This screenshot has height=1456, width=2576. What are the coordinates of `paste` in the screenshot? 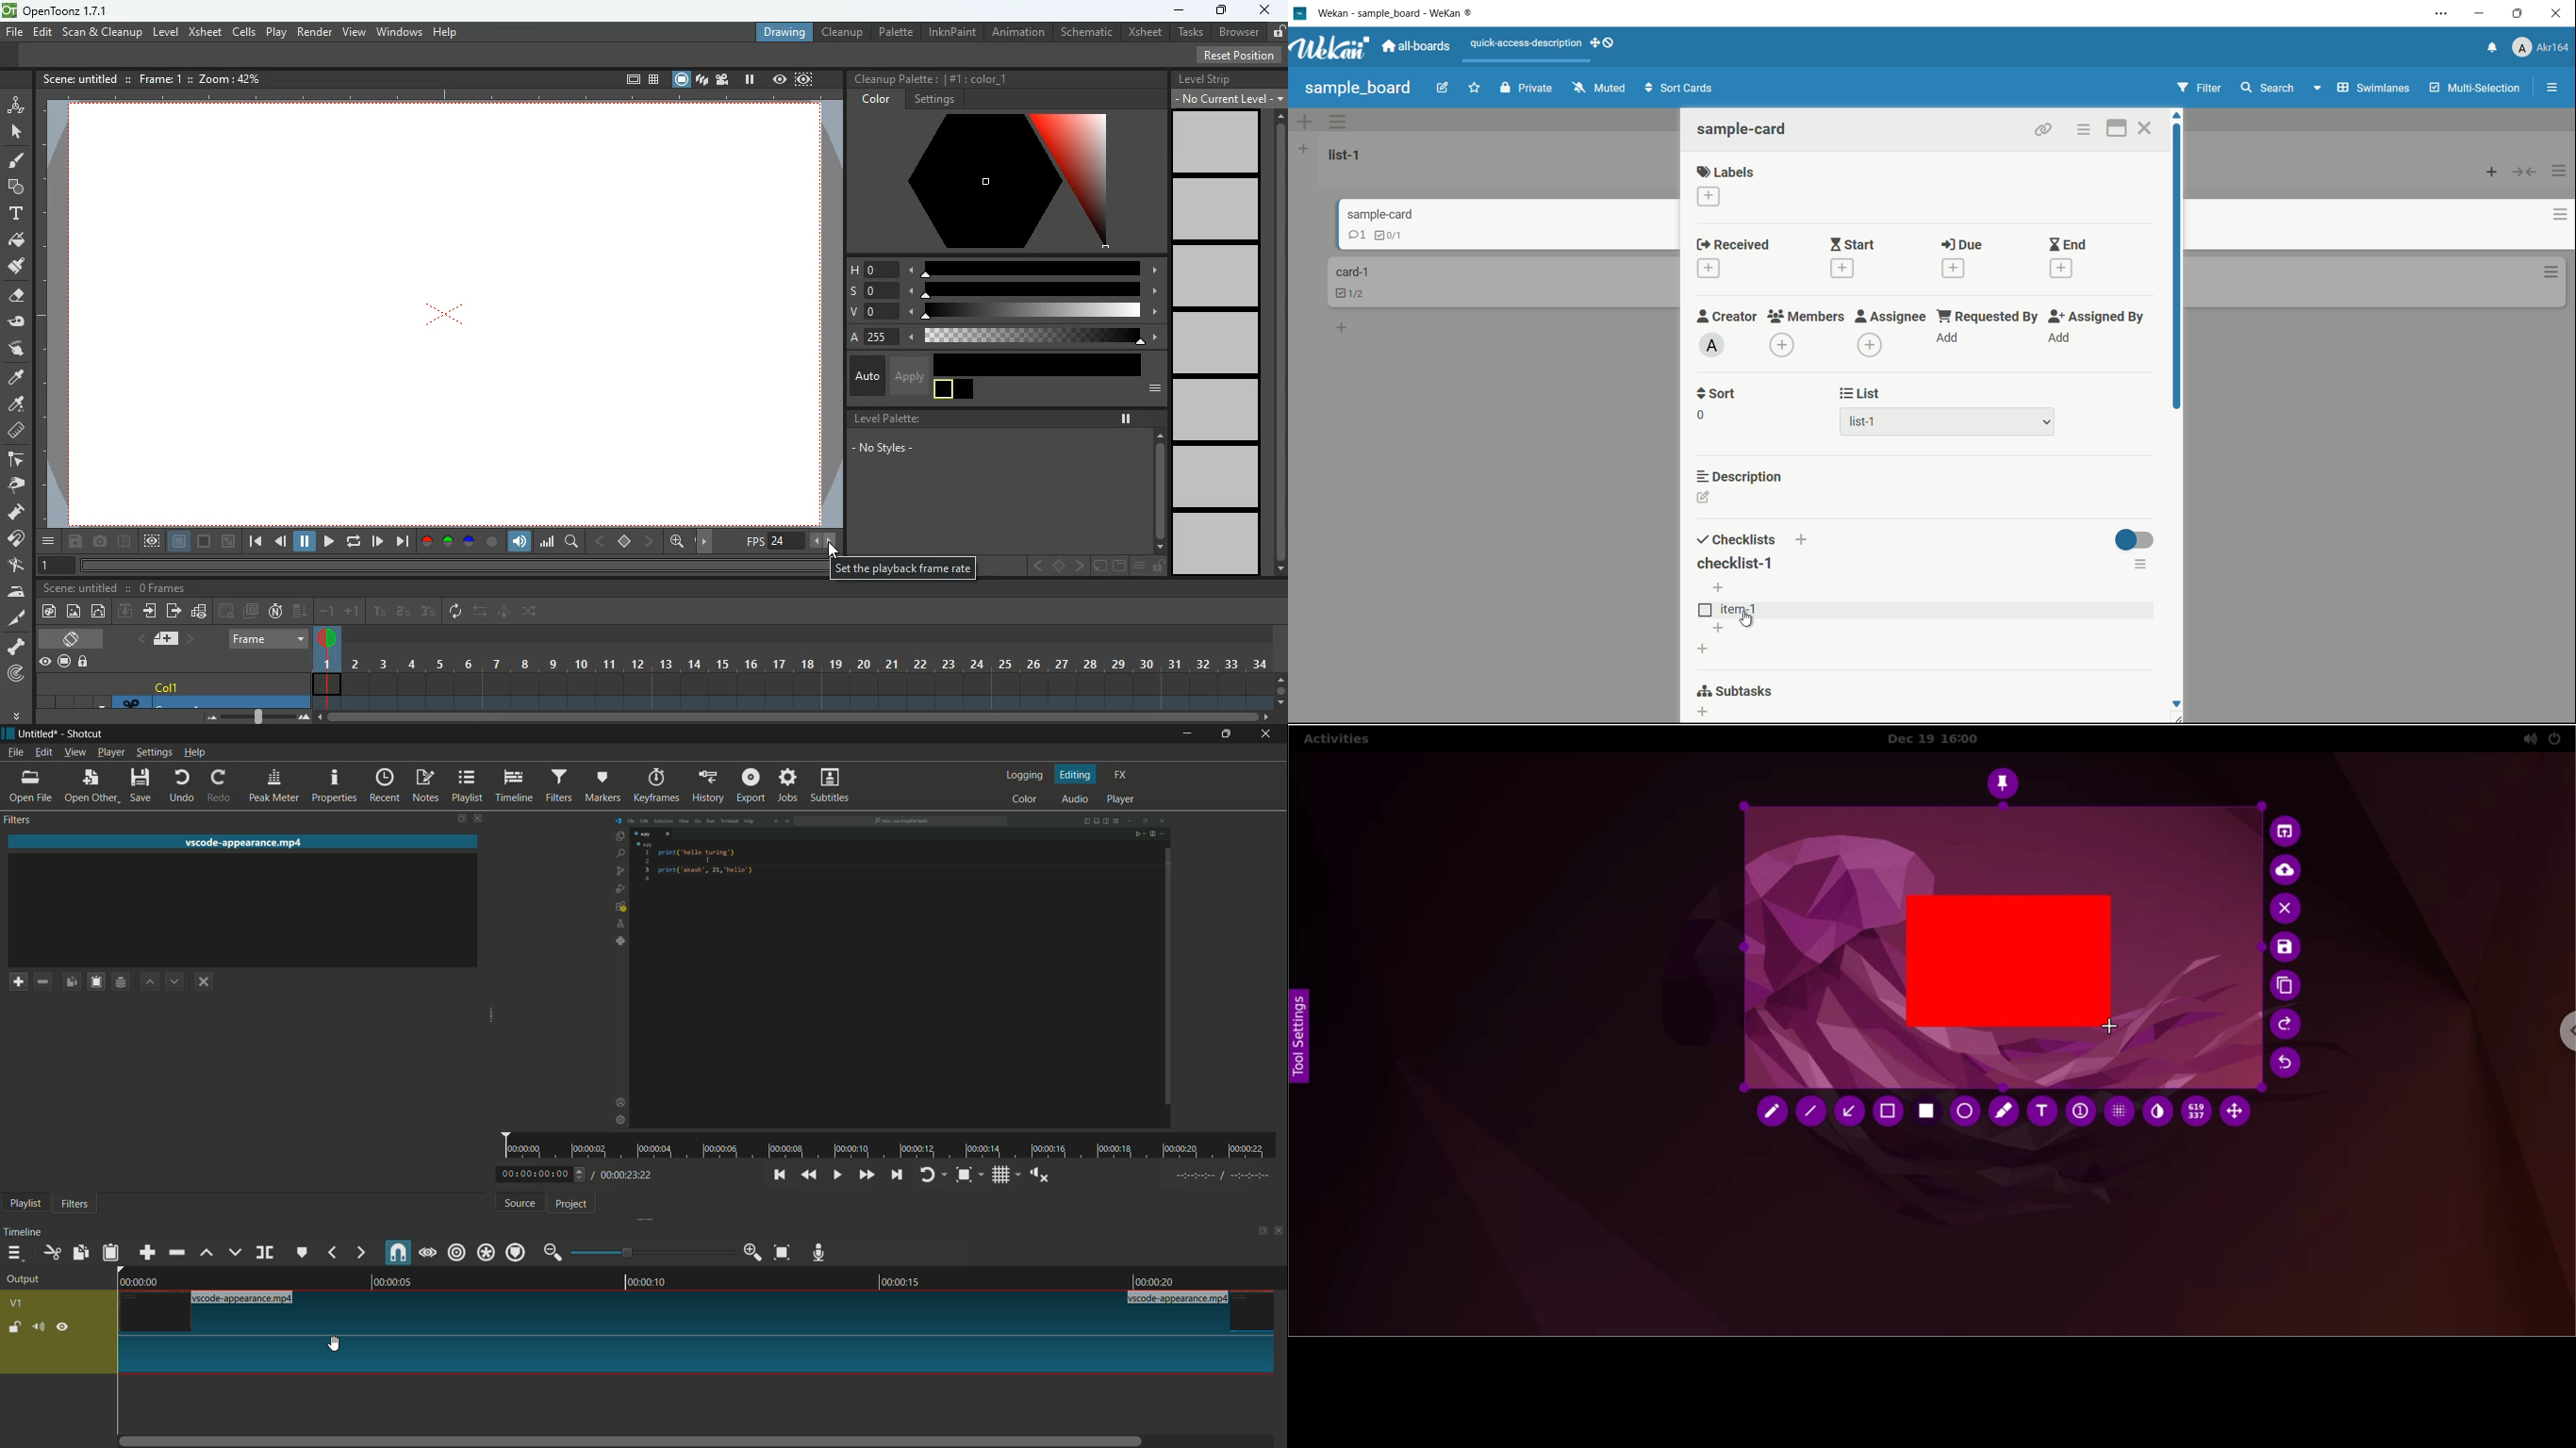 It's located at (111, 1253).